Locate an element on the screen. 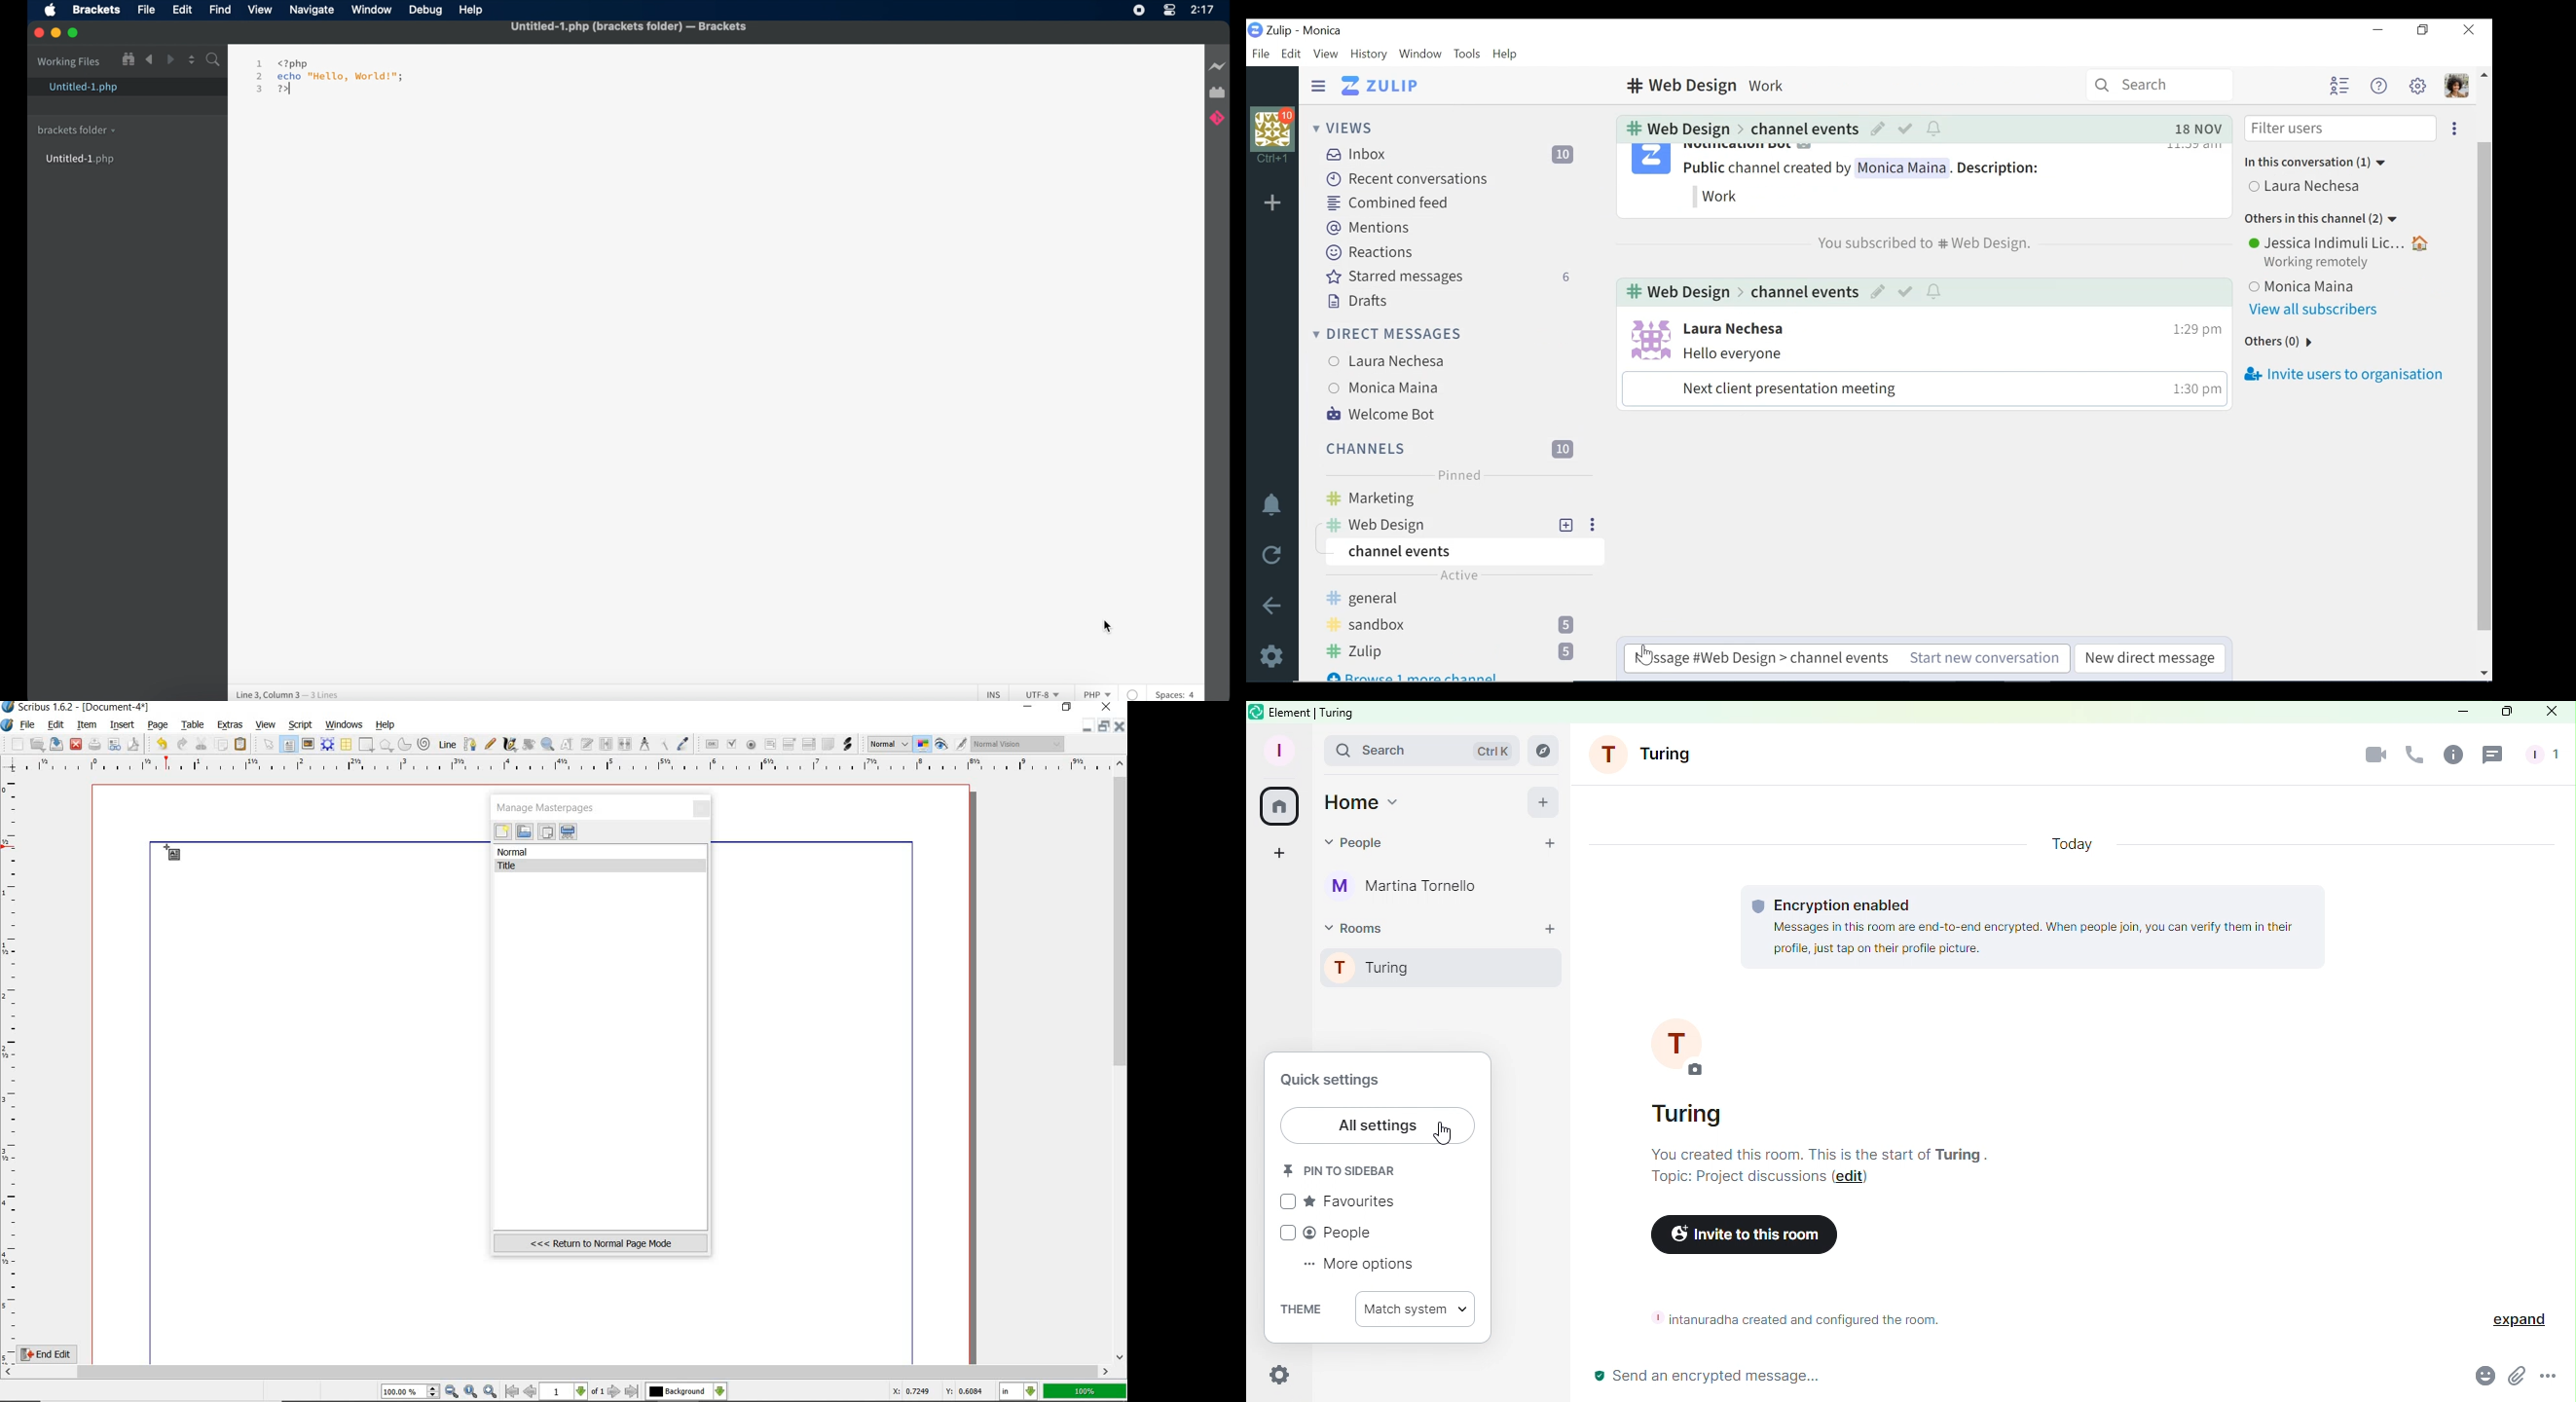  Background is located at coordinates (687, 1392).